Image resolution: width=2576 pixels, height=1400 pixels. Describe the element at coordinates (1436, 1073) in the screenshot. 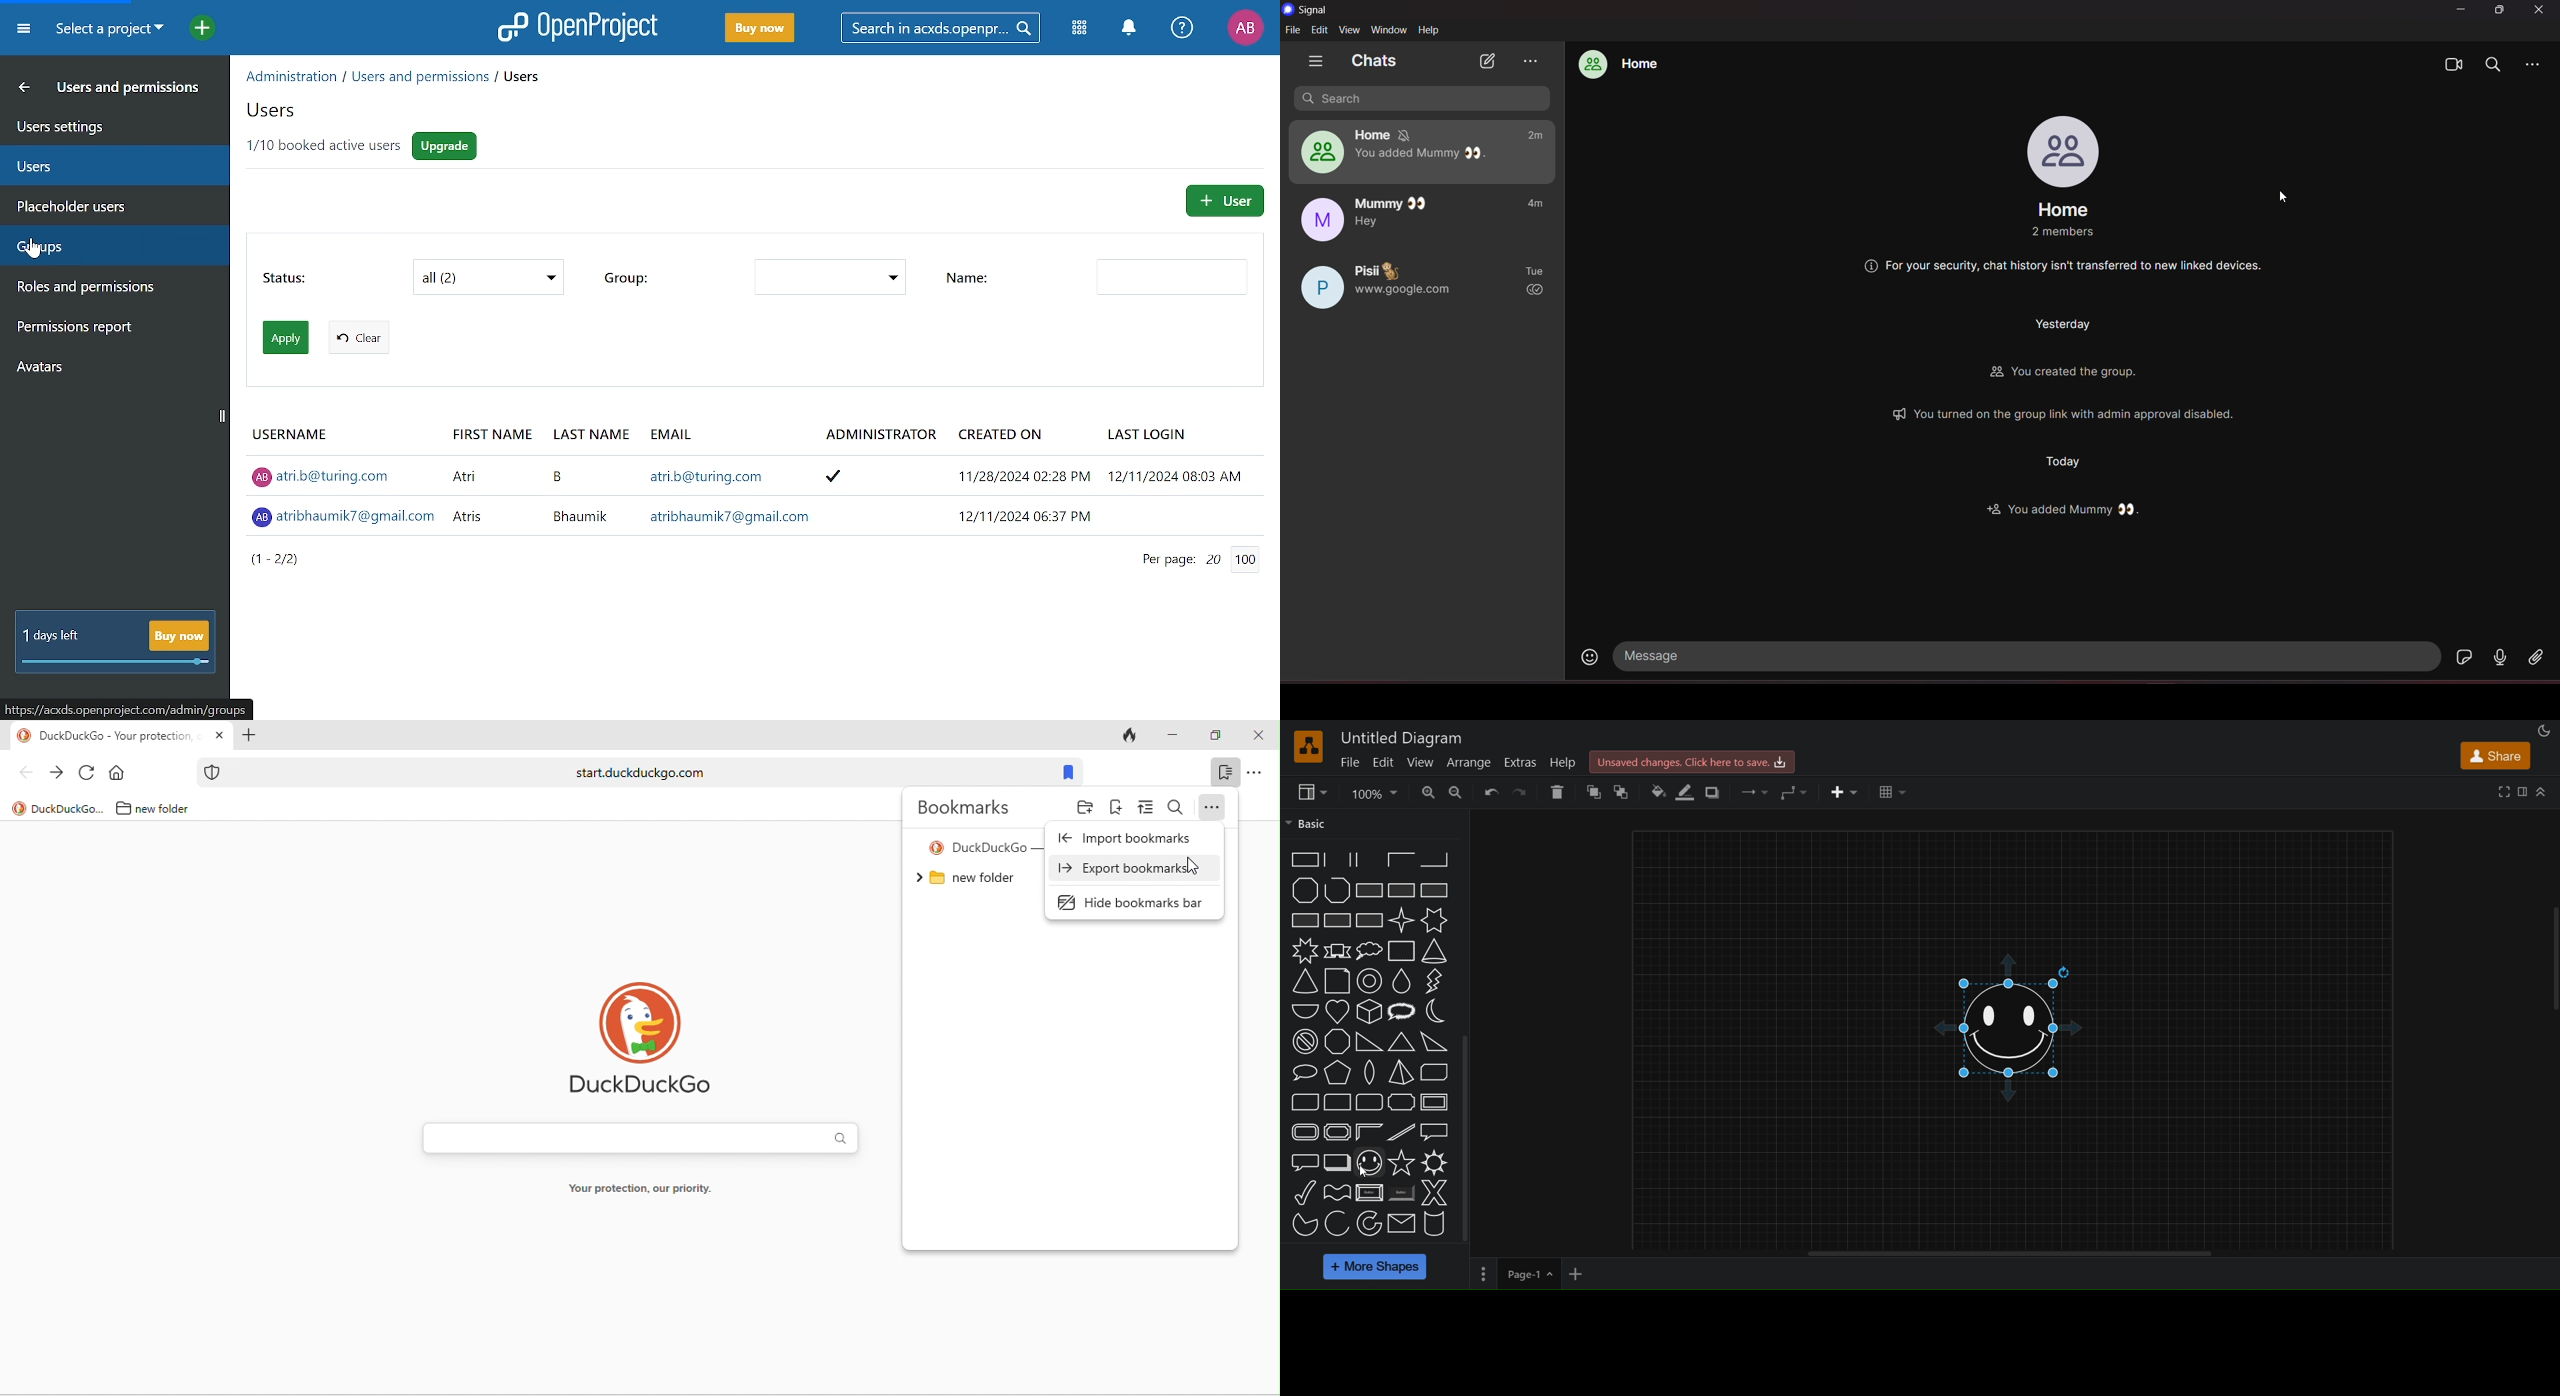

I see `diagonal snip rectangle` at that location.